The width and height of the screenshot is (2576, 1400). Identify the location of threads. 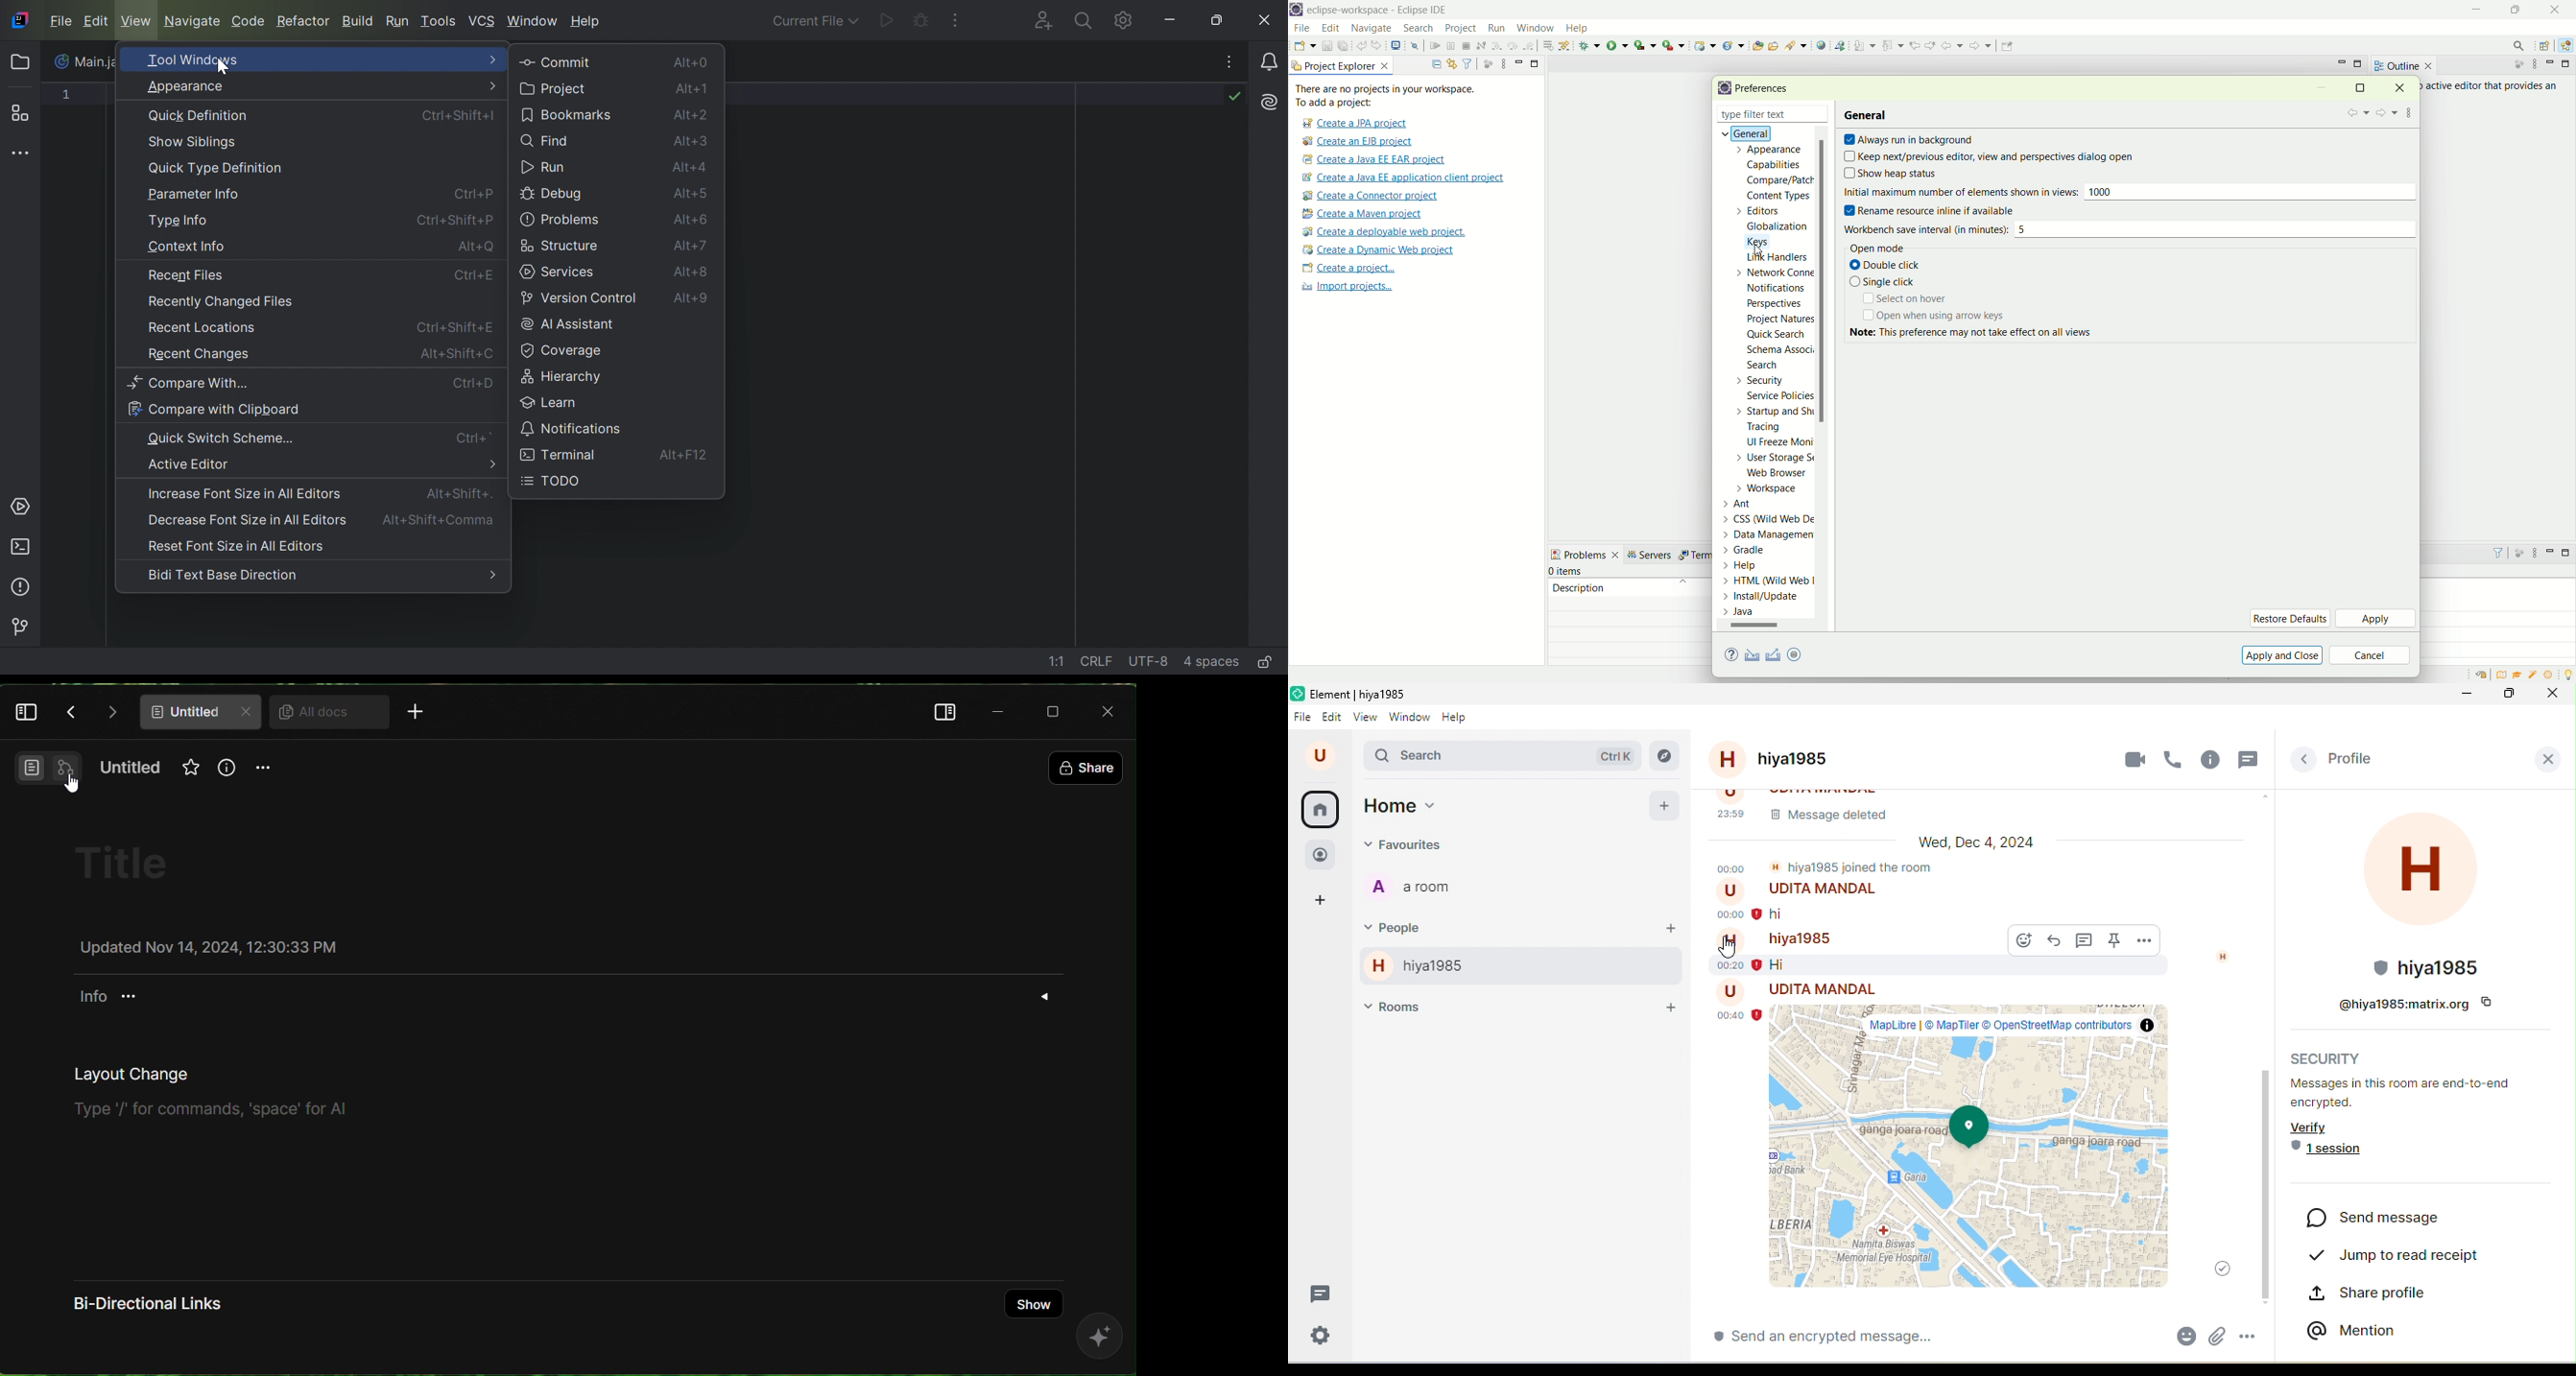
(1322, 1294).